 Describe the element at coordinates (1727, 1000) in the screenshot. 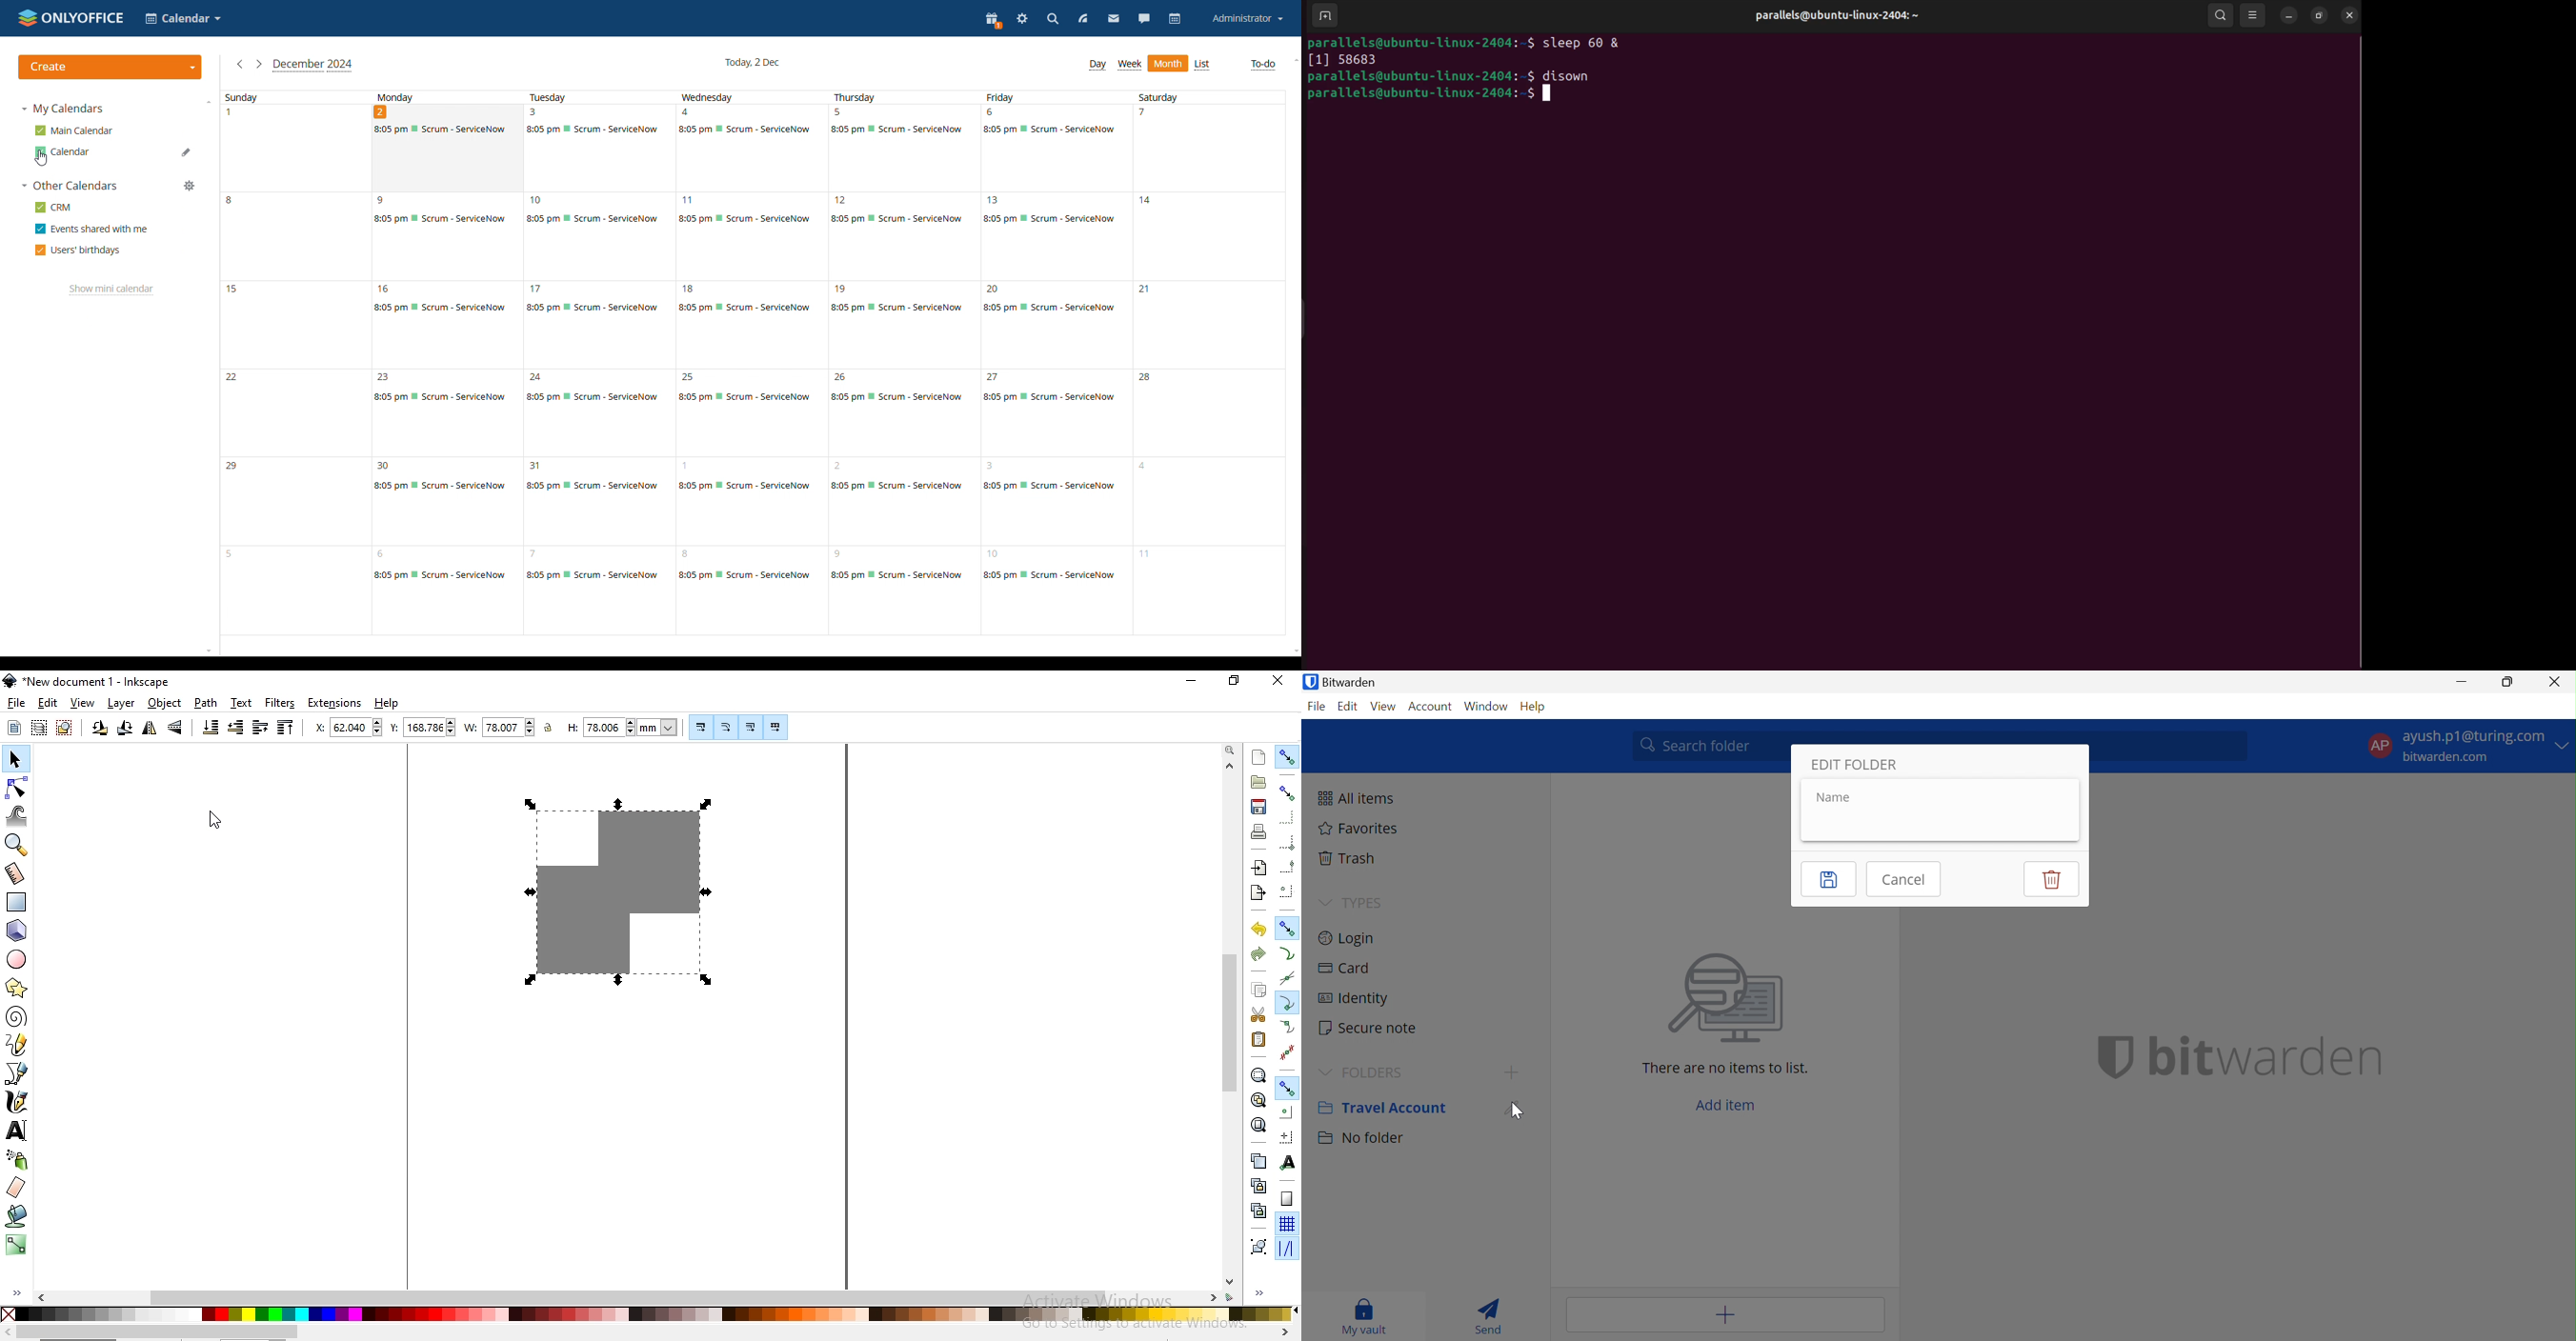

I see `searching for file image` at that location.